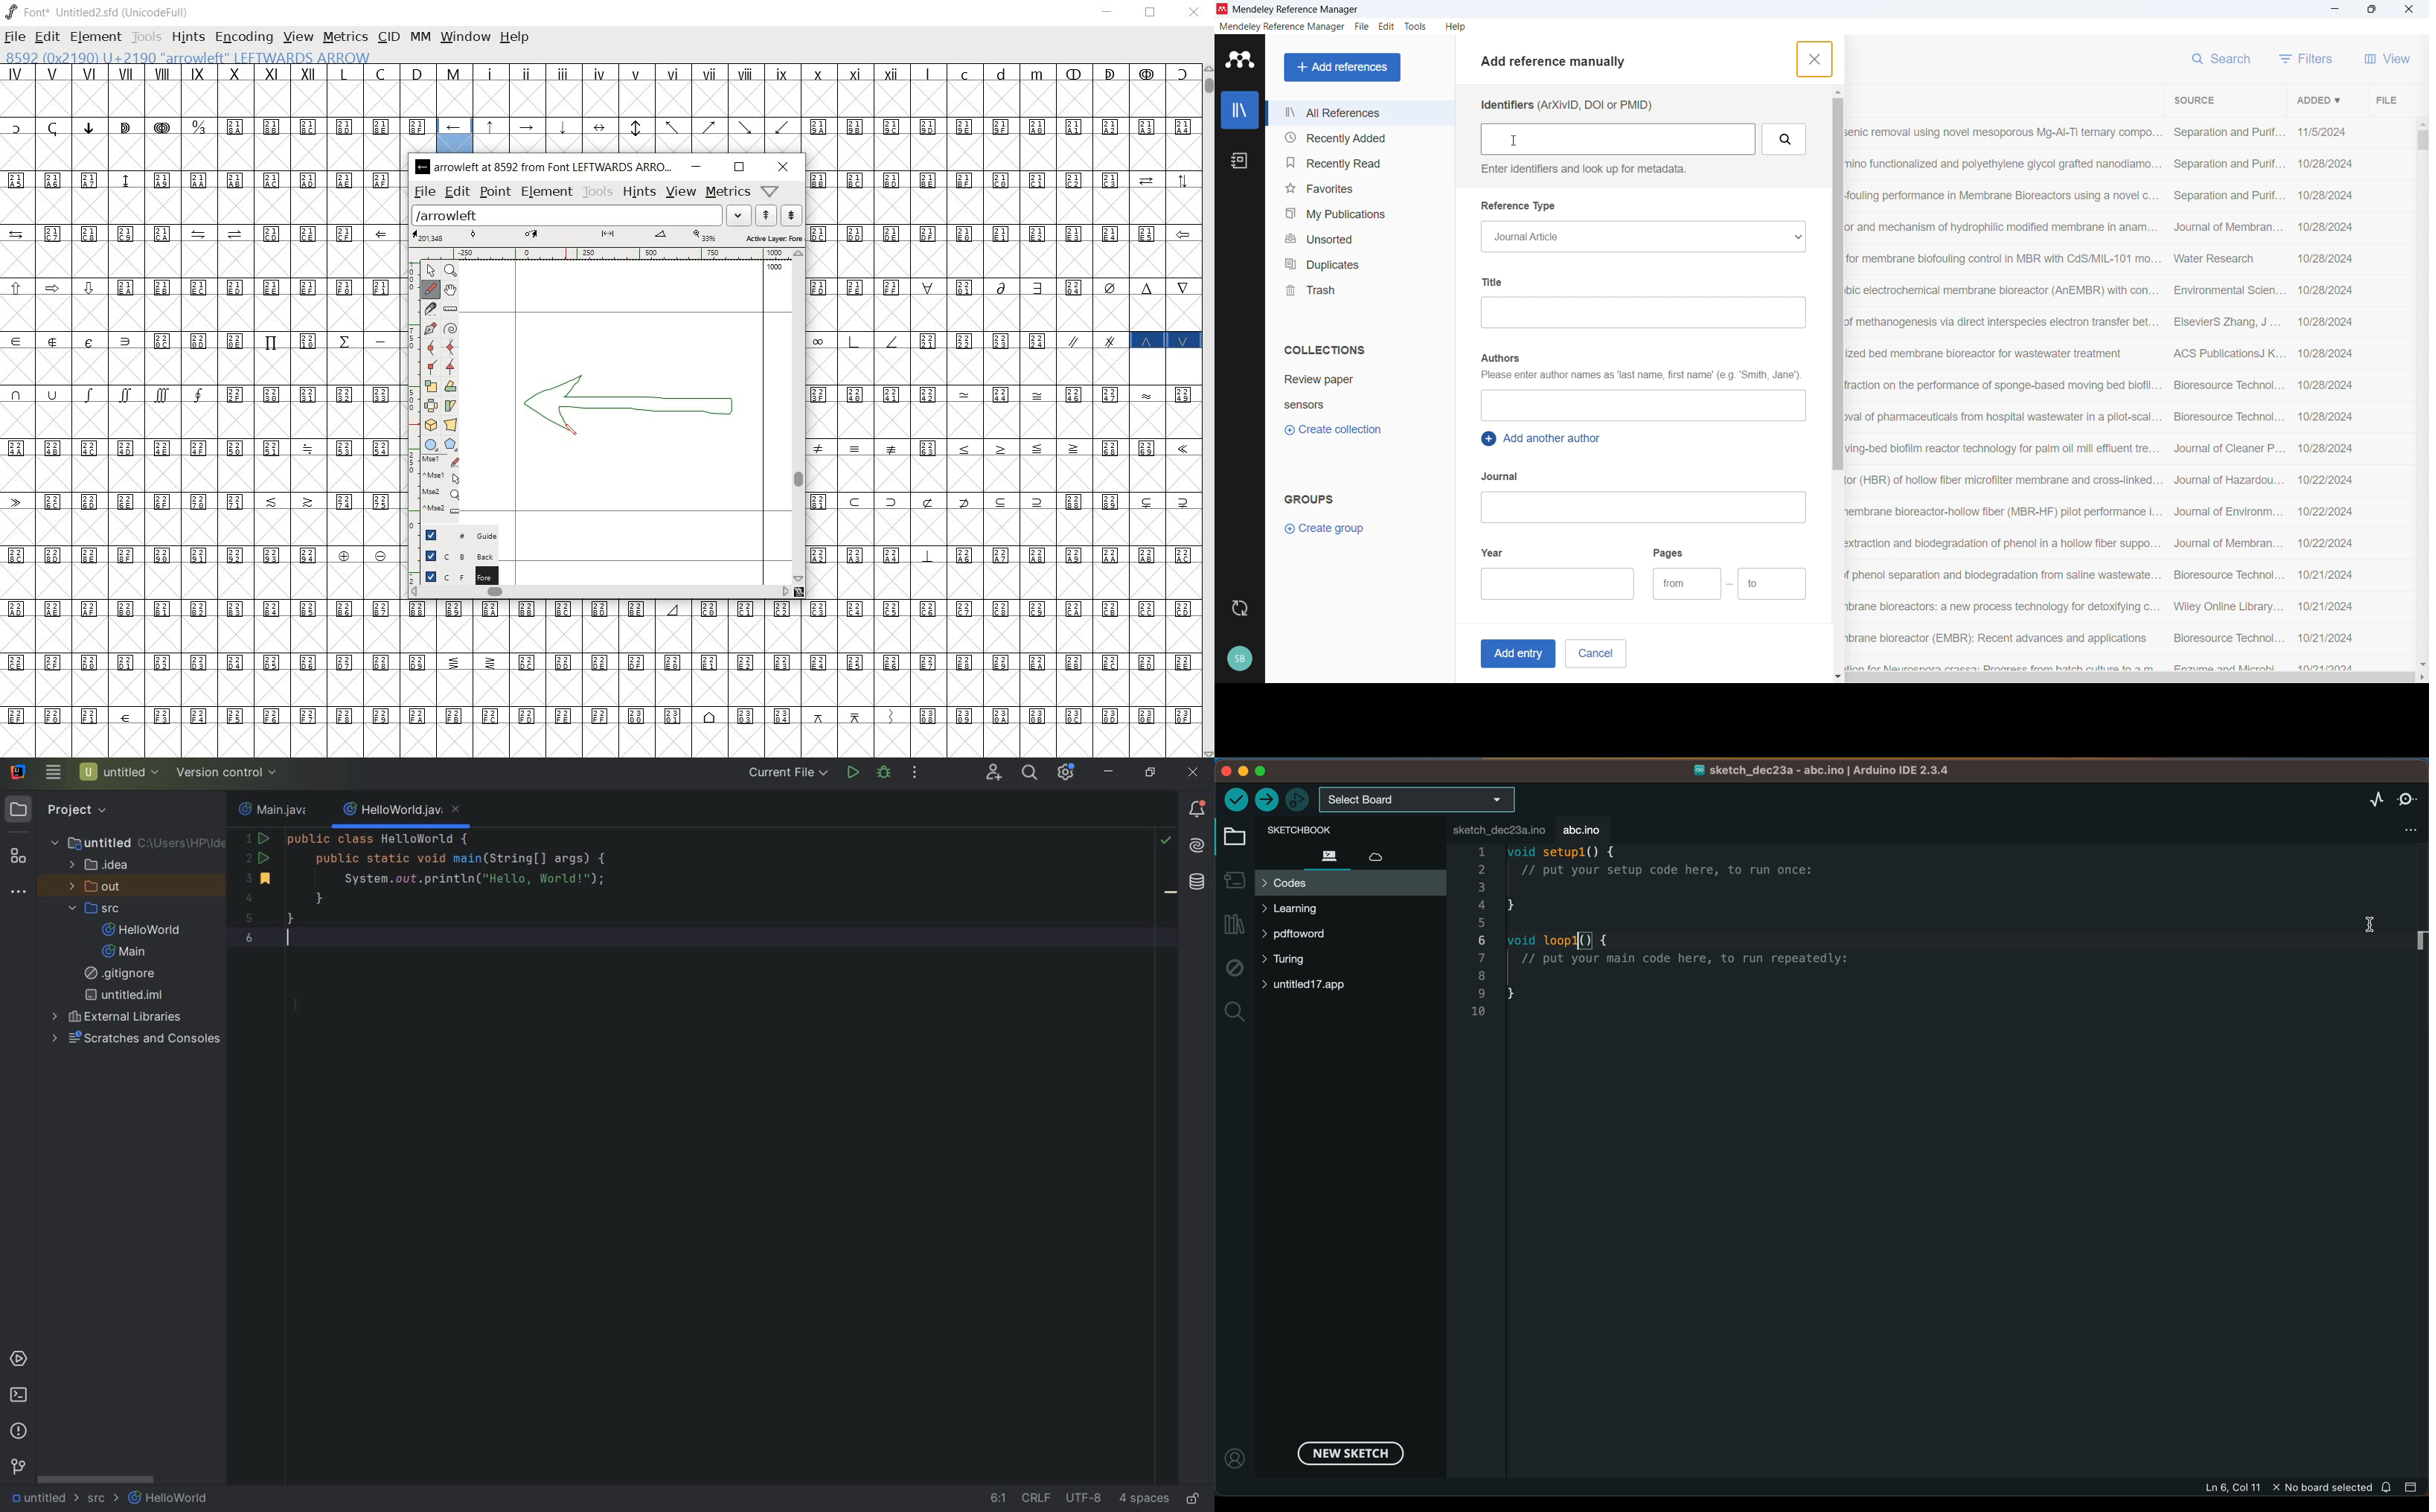 The height and width of the screenshot is (1512, 2436). Describe the element at coordinates (46, 38) in the screenshot. I see `edit` at that location.